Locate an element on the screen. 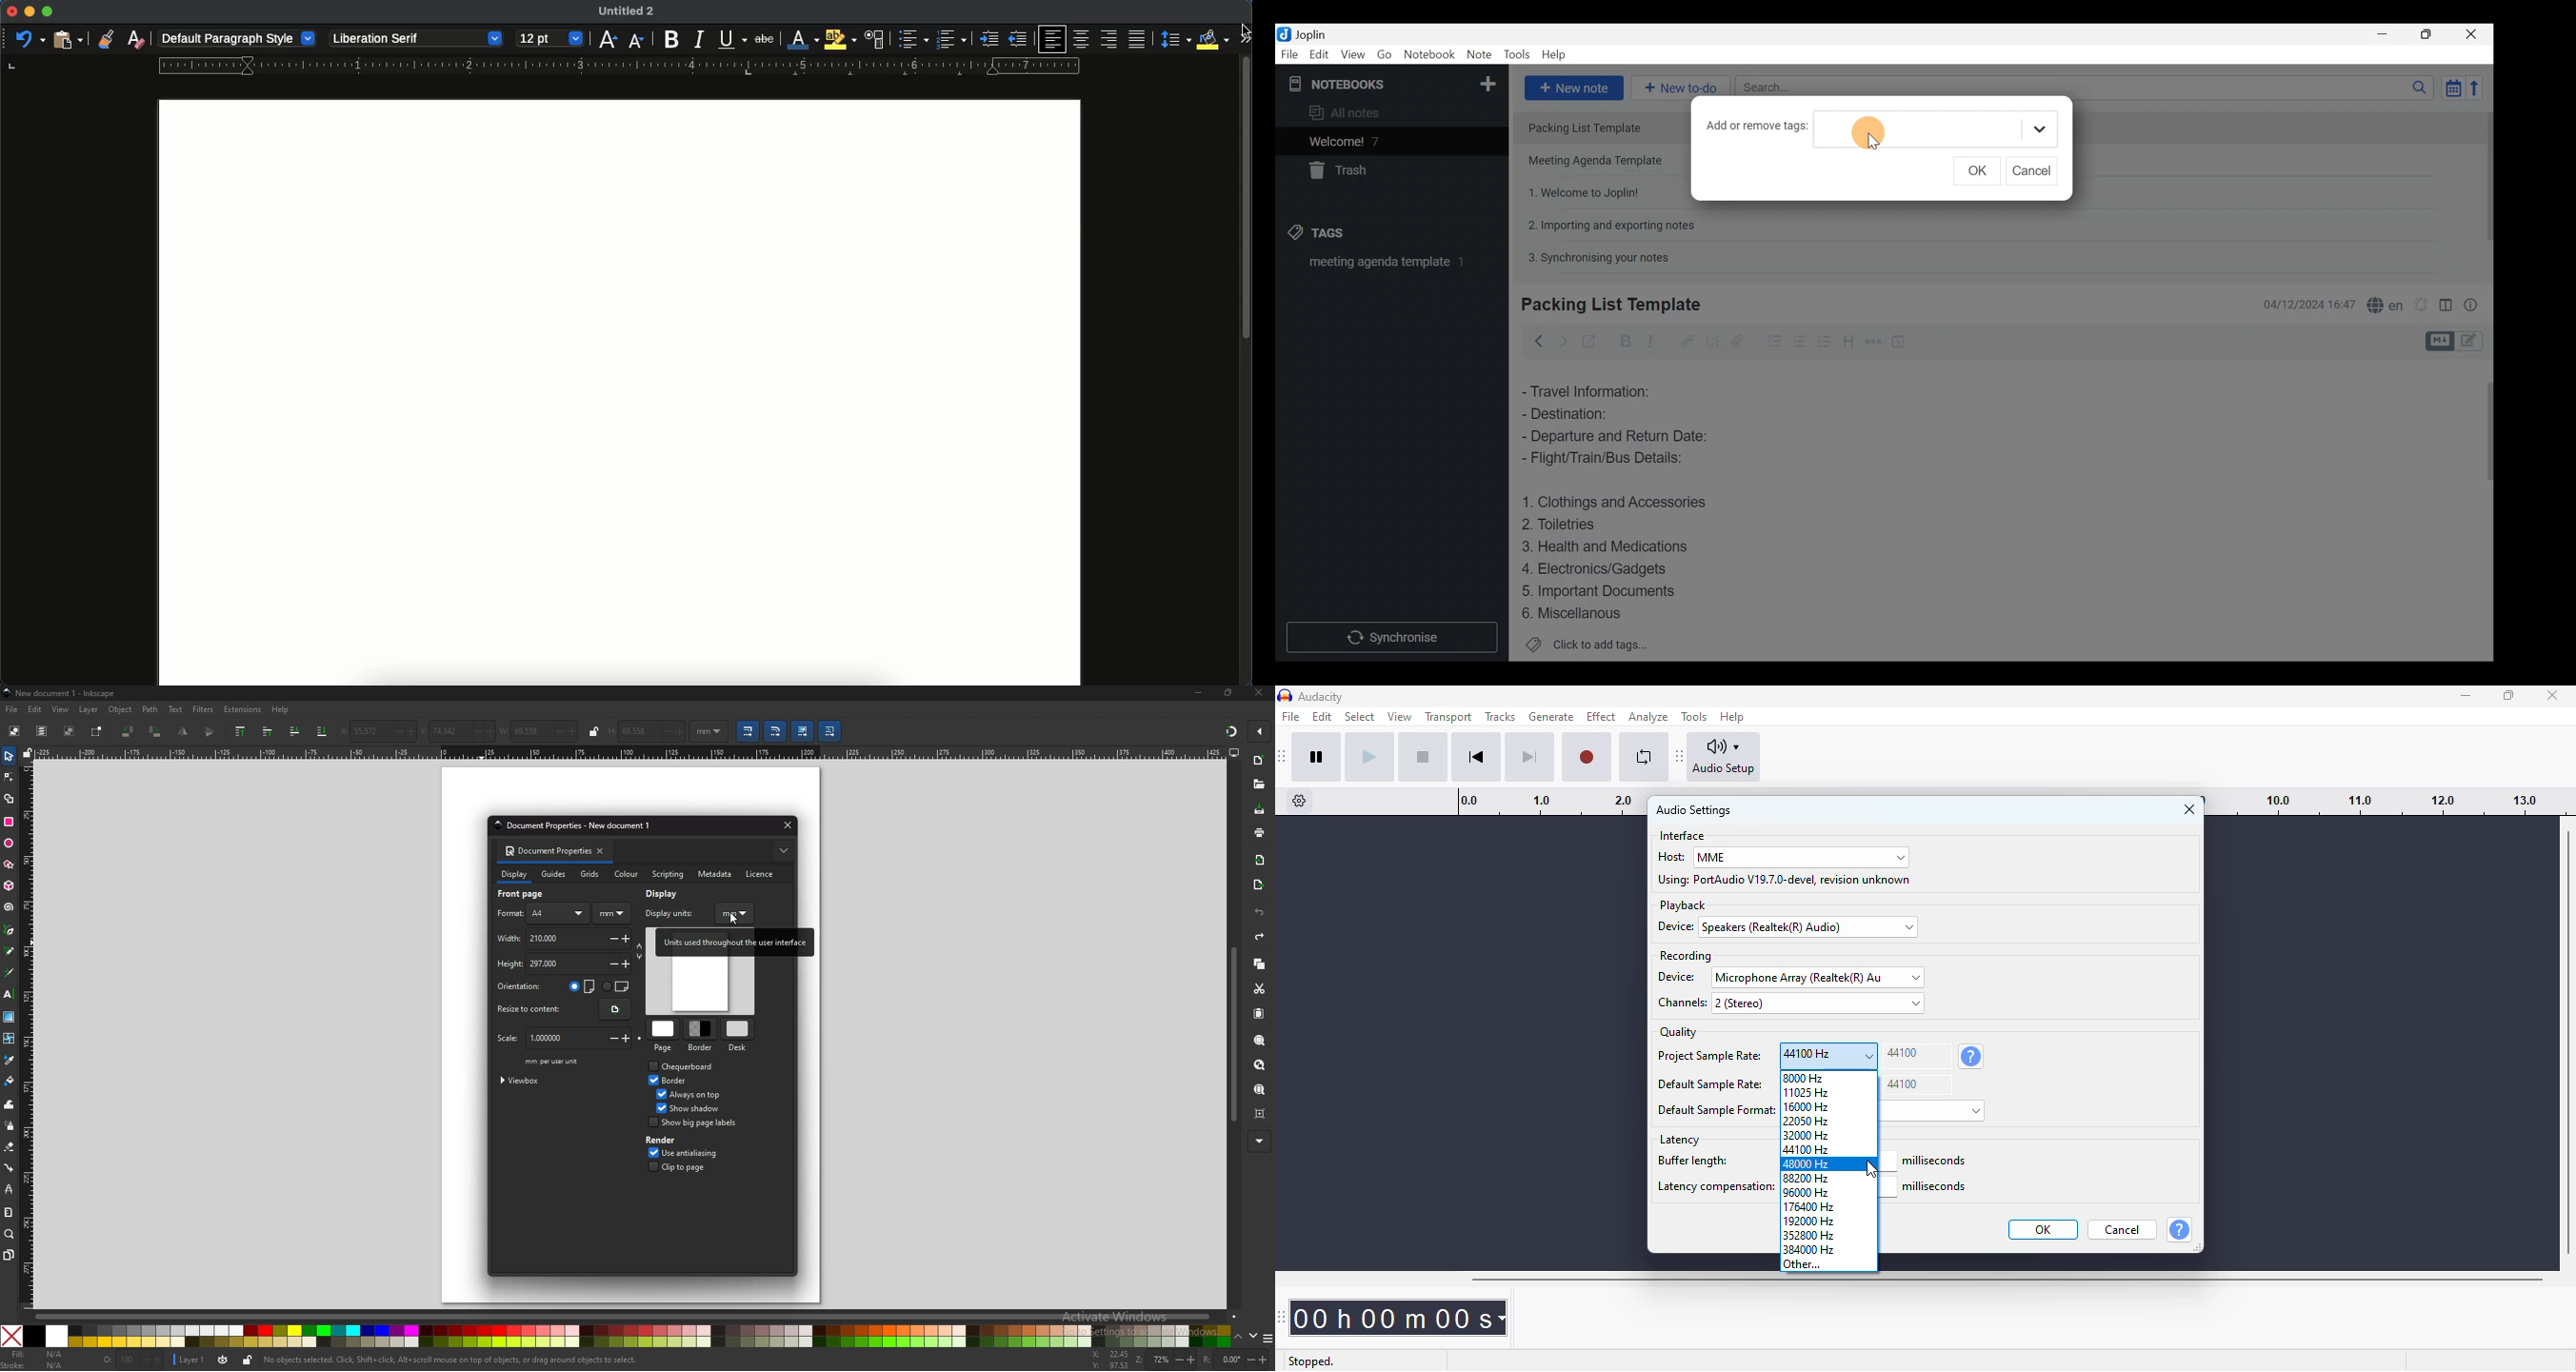  Bulleted list is located at coordinates (1770, 343).